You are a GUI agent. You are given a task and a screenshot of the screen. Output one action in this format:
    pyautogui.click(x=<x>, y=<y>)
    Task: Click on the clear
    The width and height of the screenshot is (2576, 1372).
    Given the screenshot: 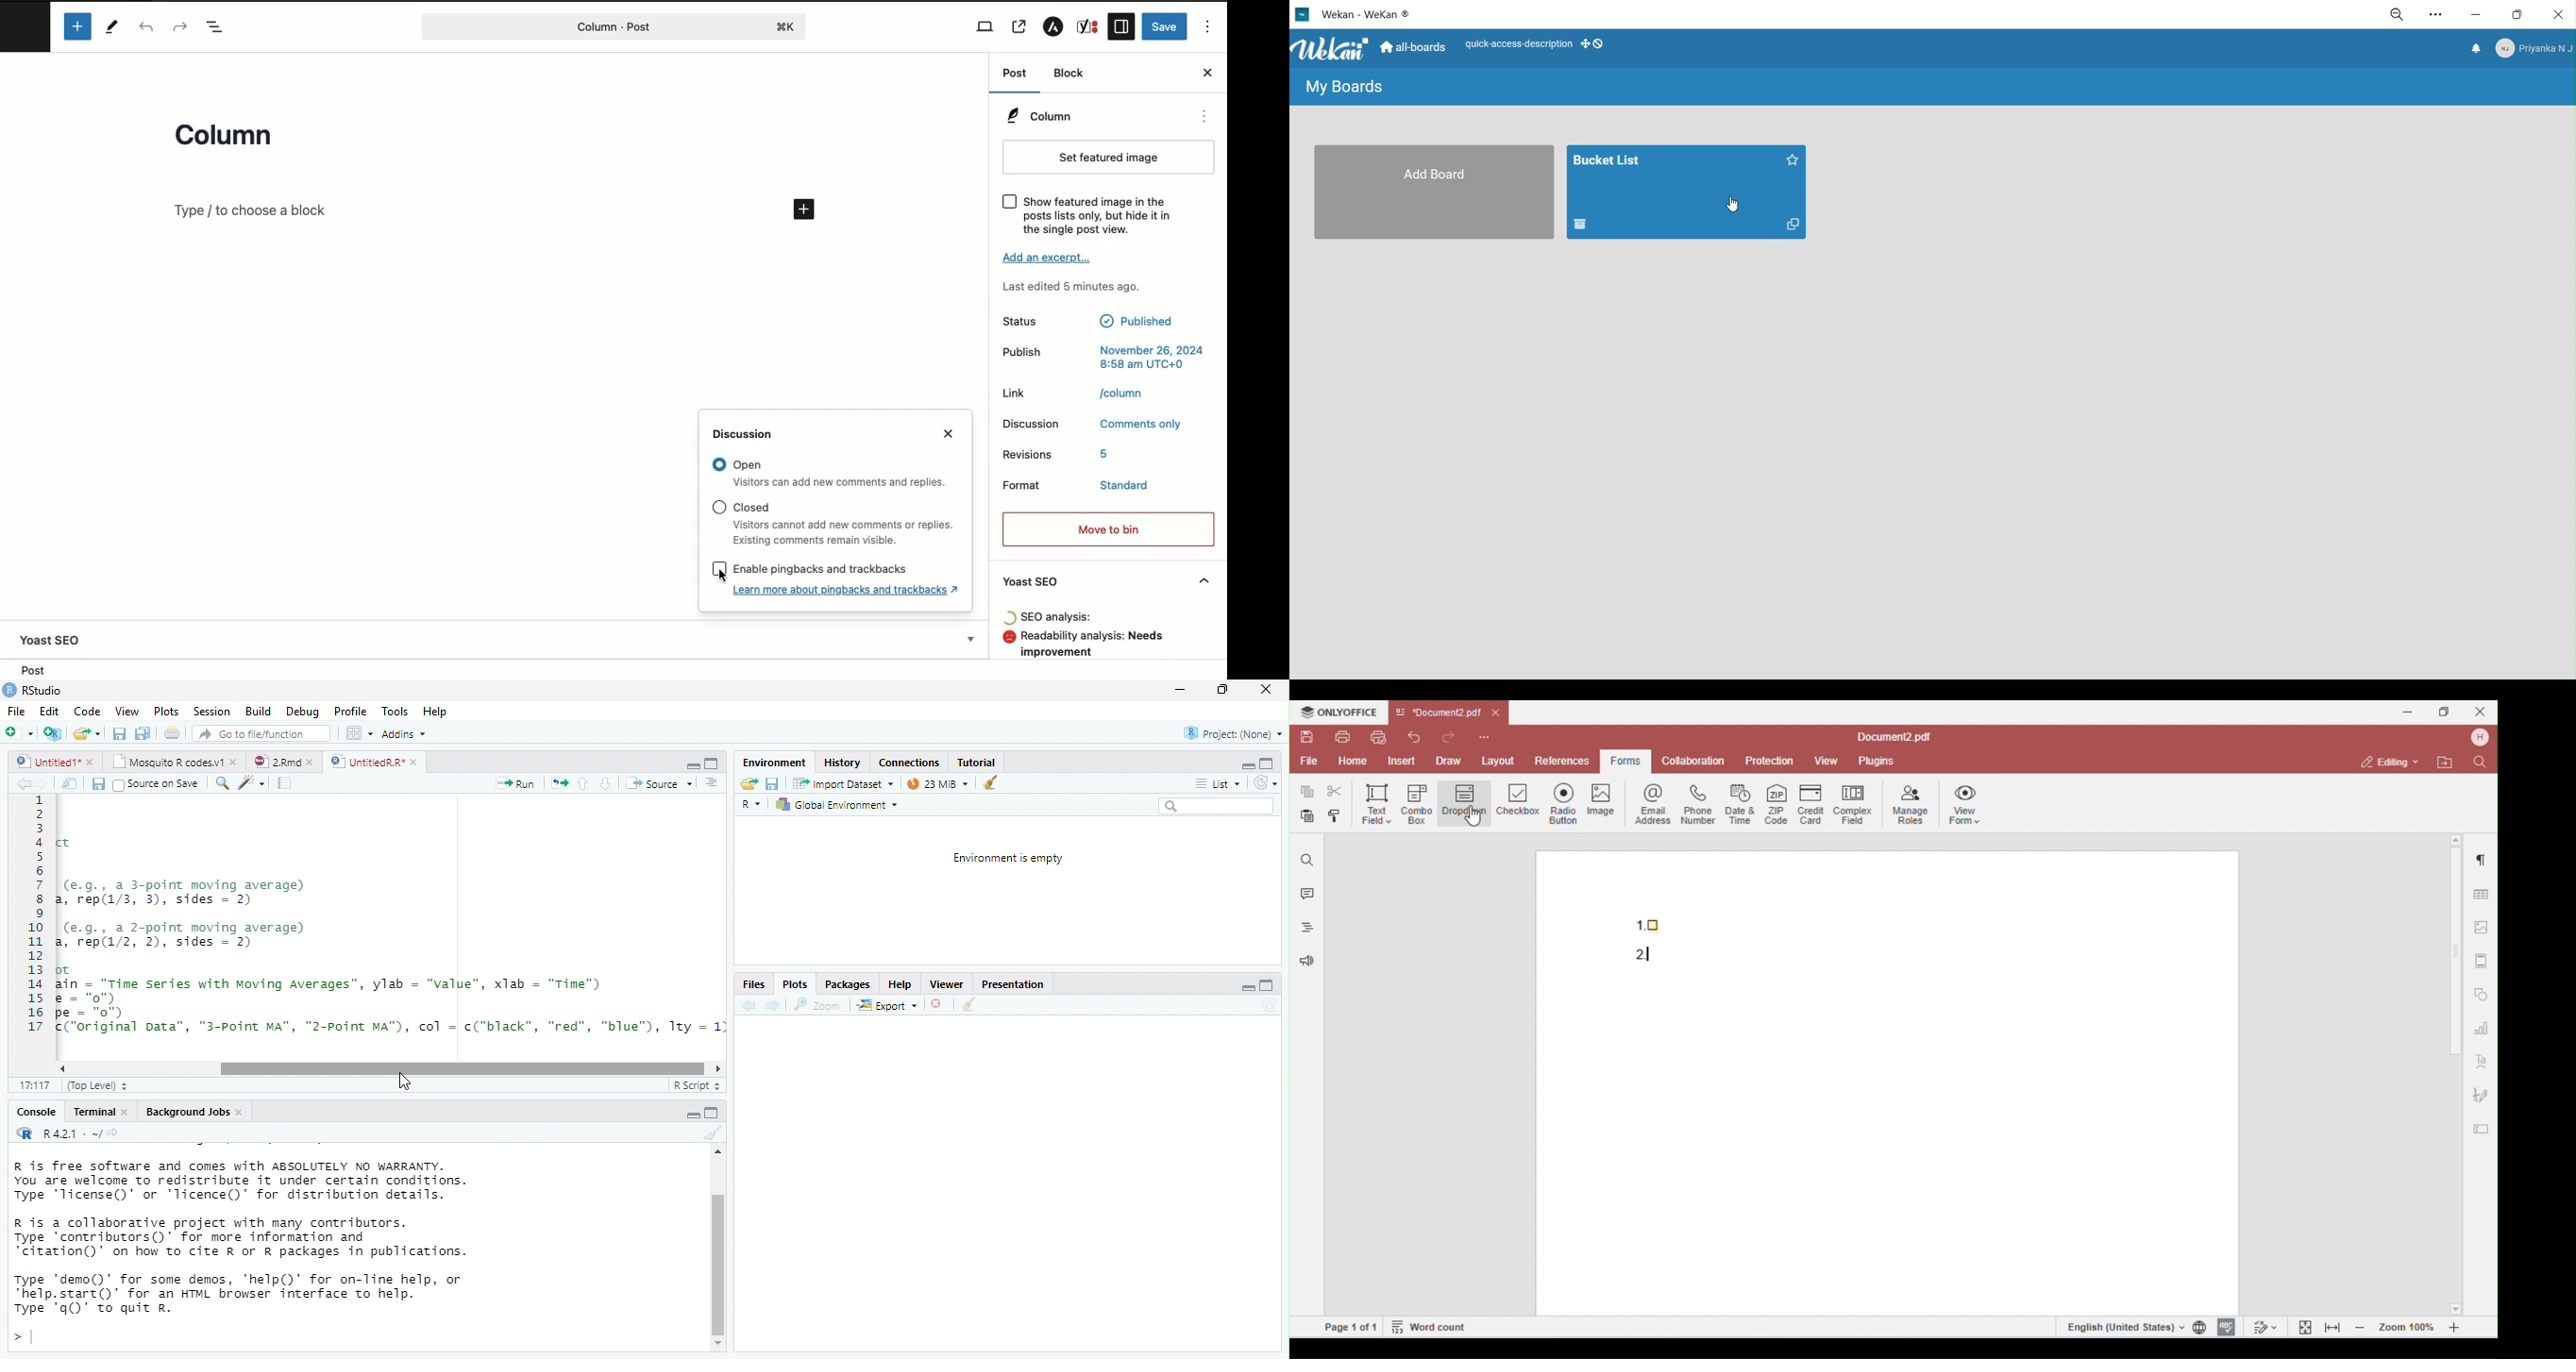 What is the action you would take?
    pyautogui.click(x=990, y=781)
    